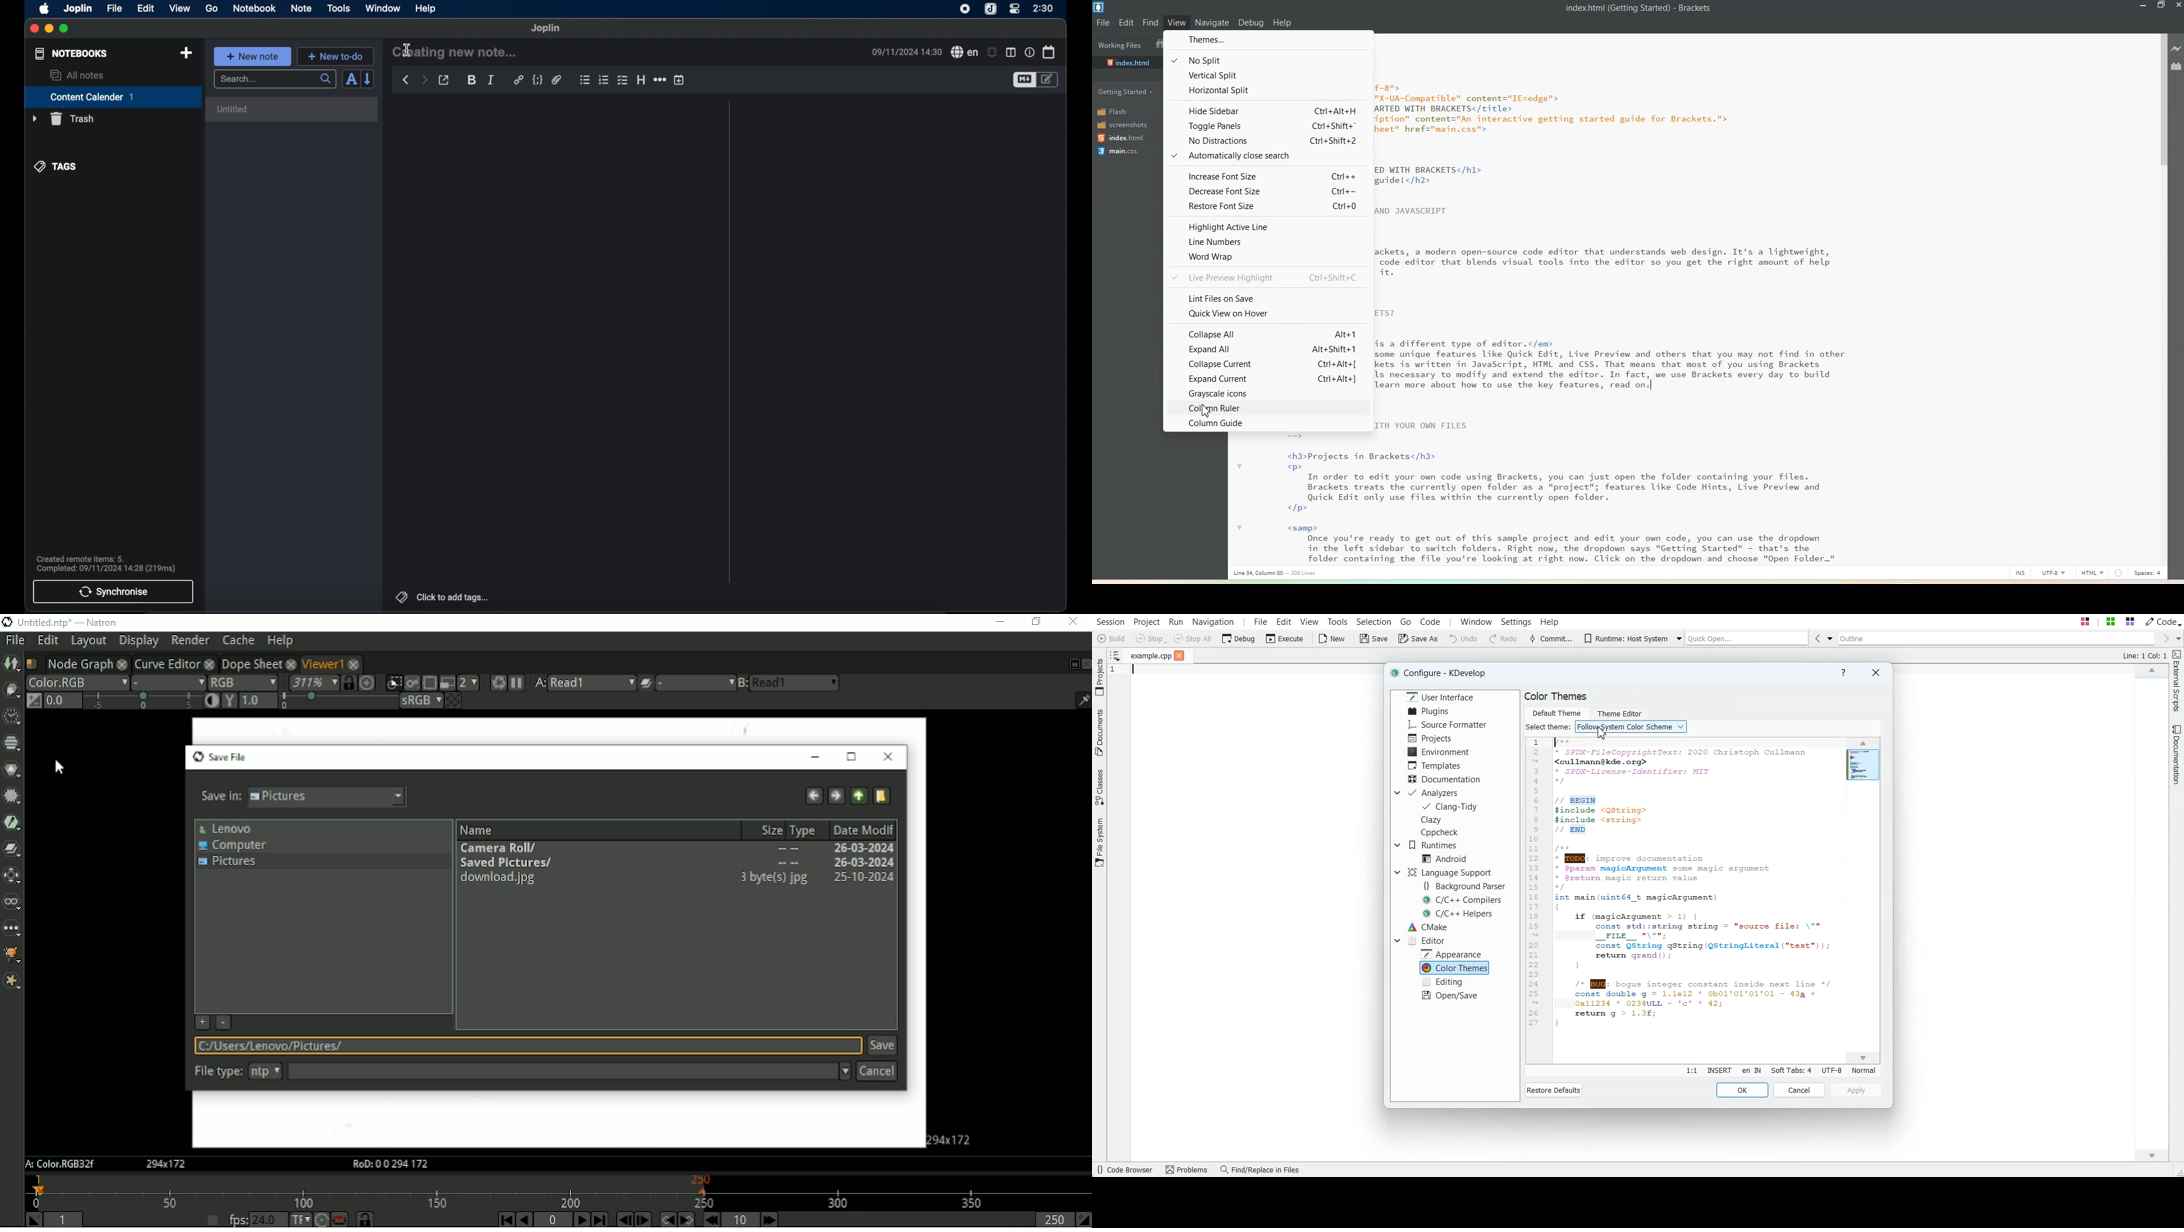  I want to click on Show sorted List, so click(1114, 655).